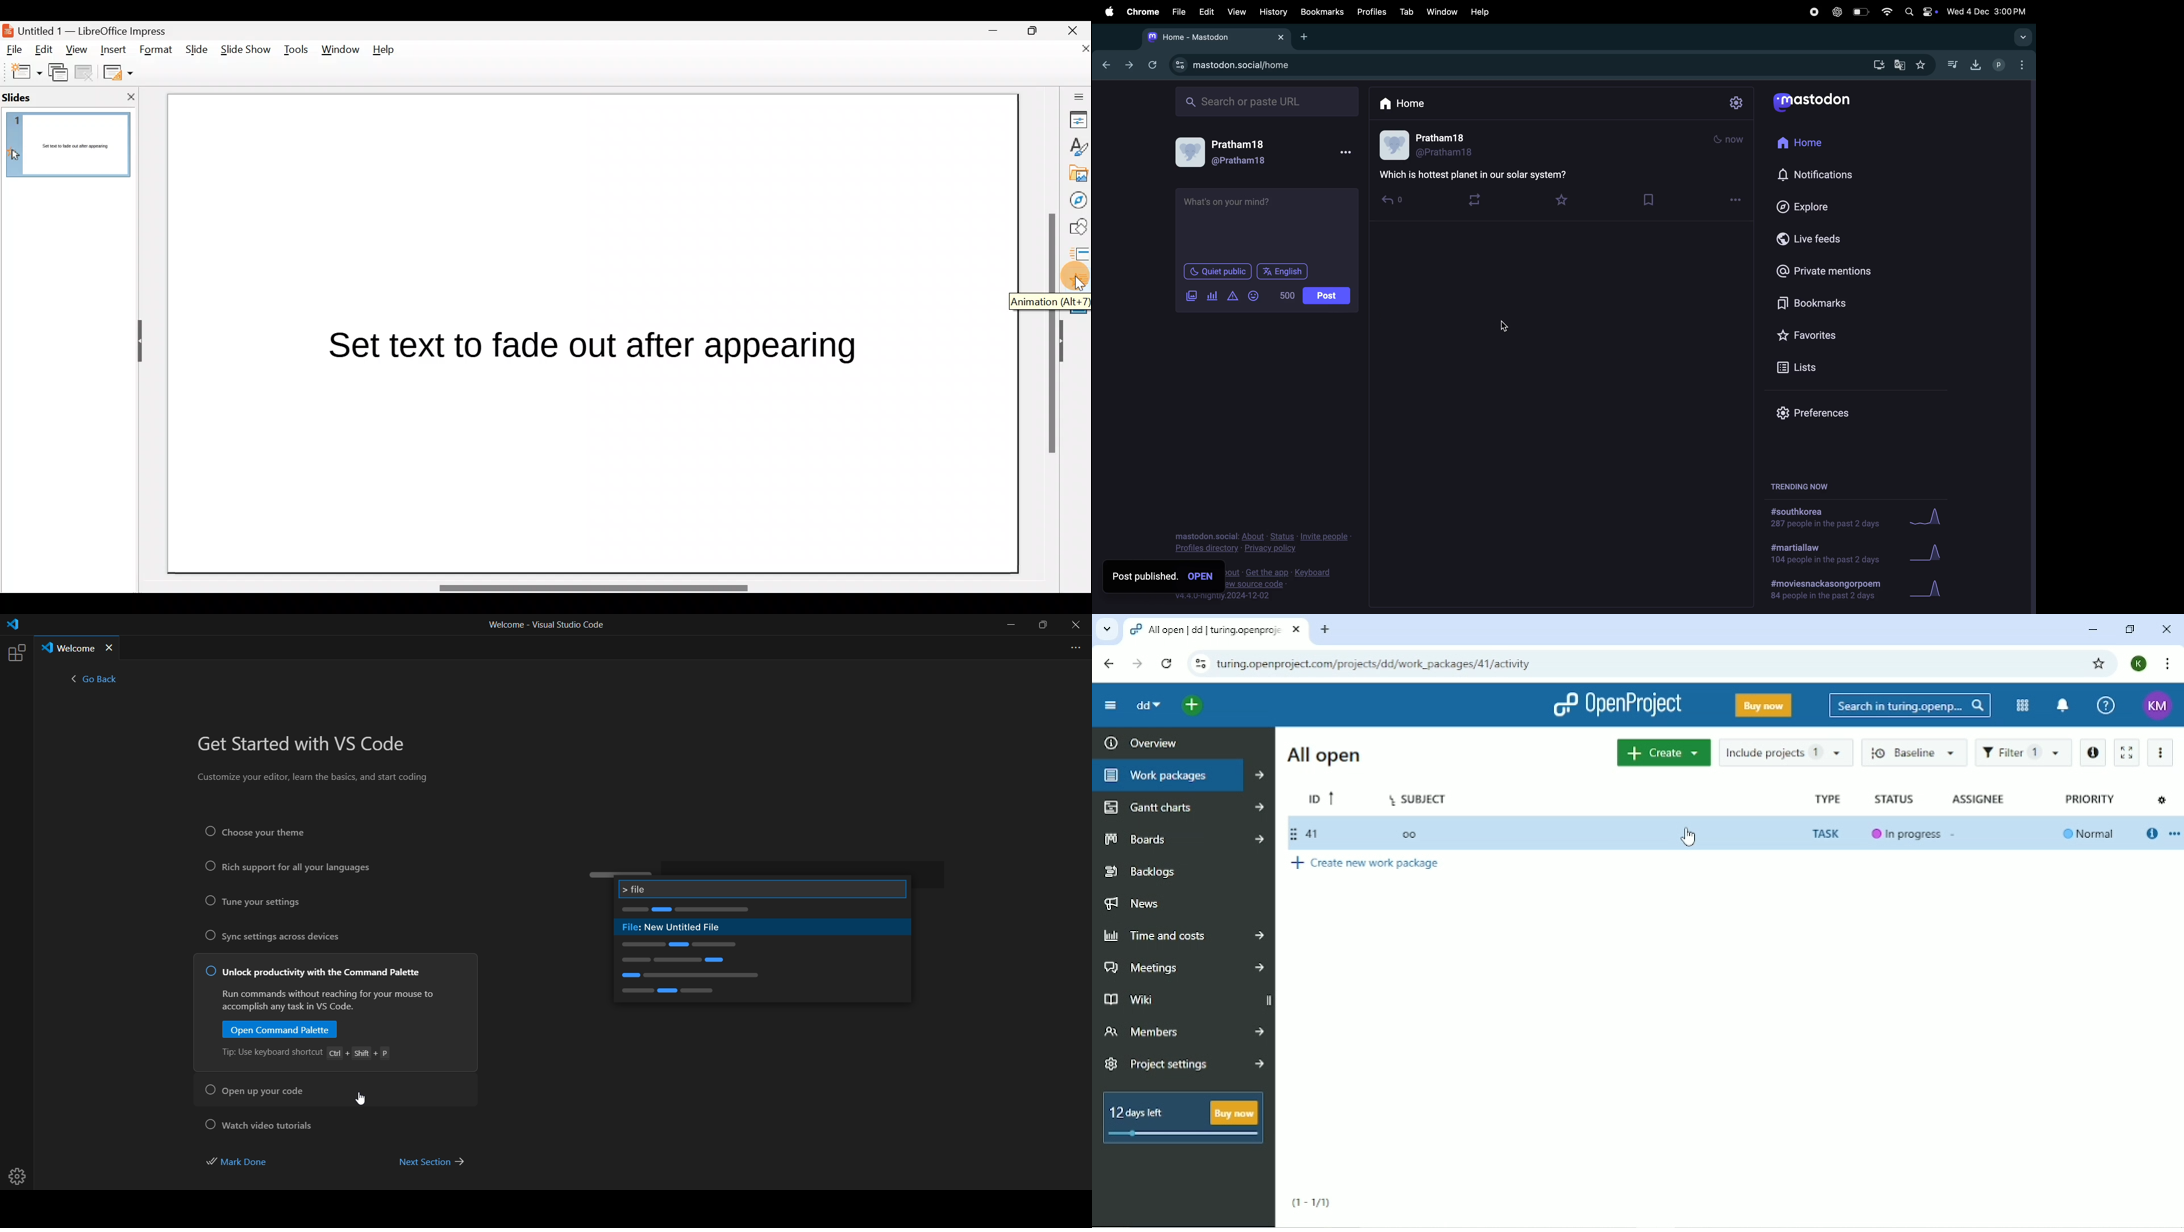 The image size is (2184, 1232). I want to click on In progress, so click(1906, 834).